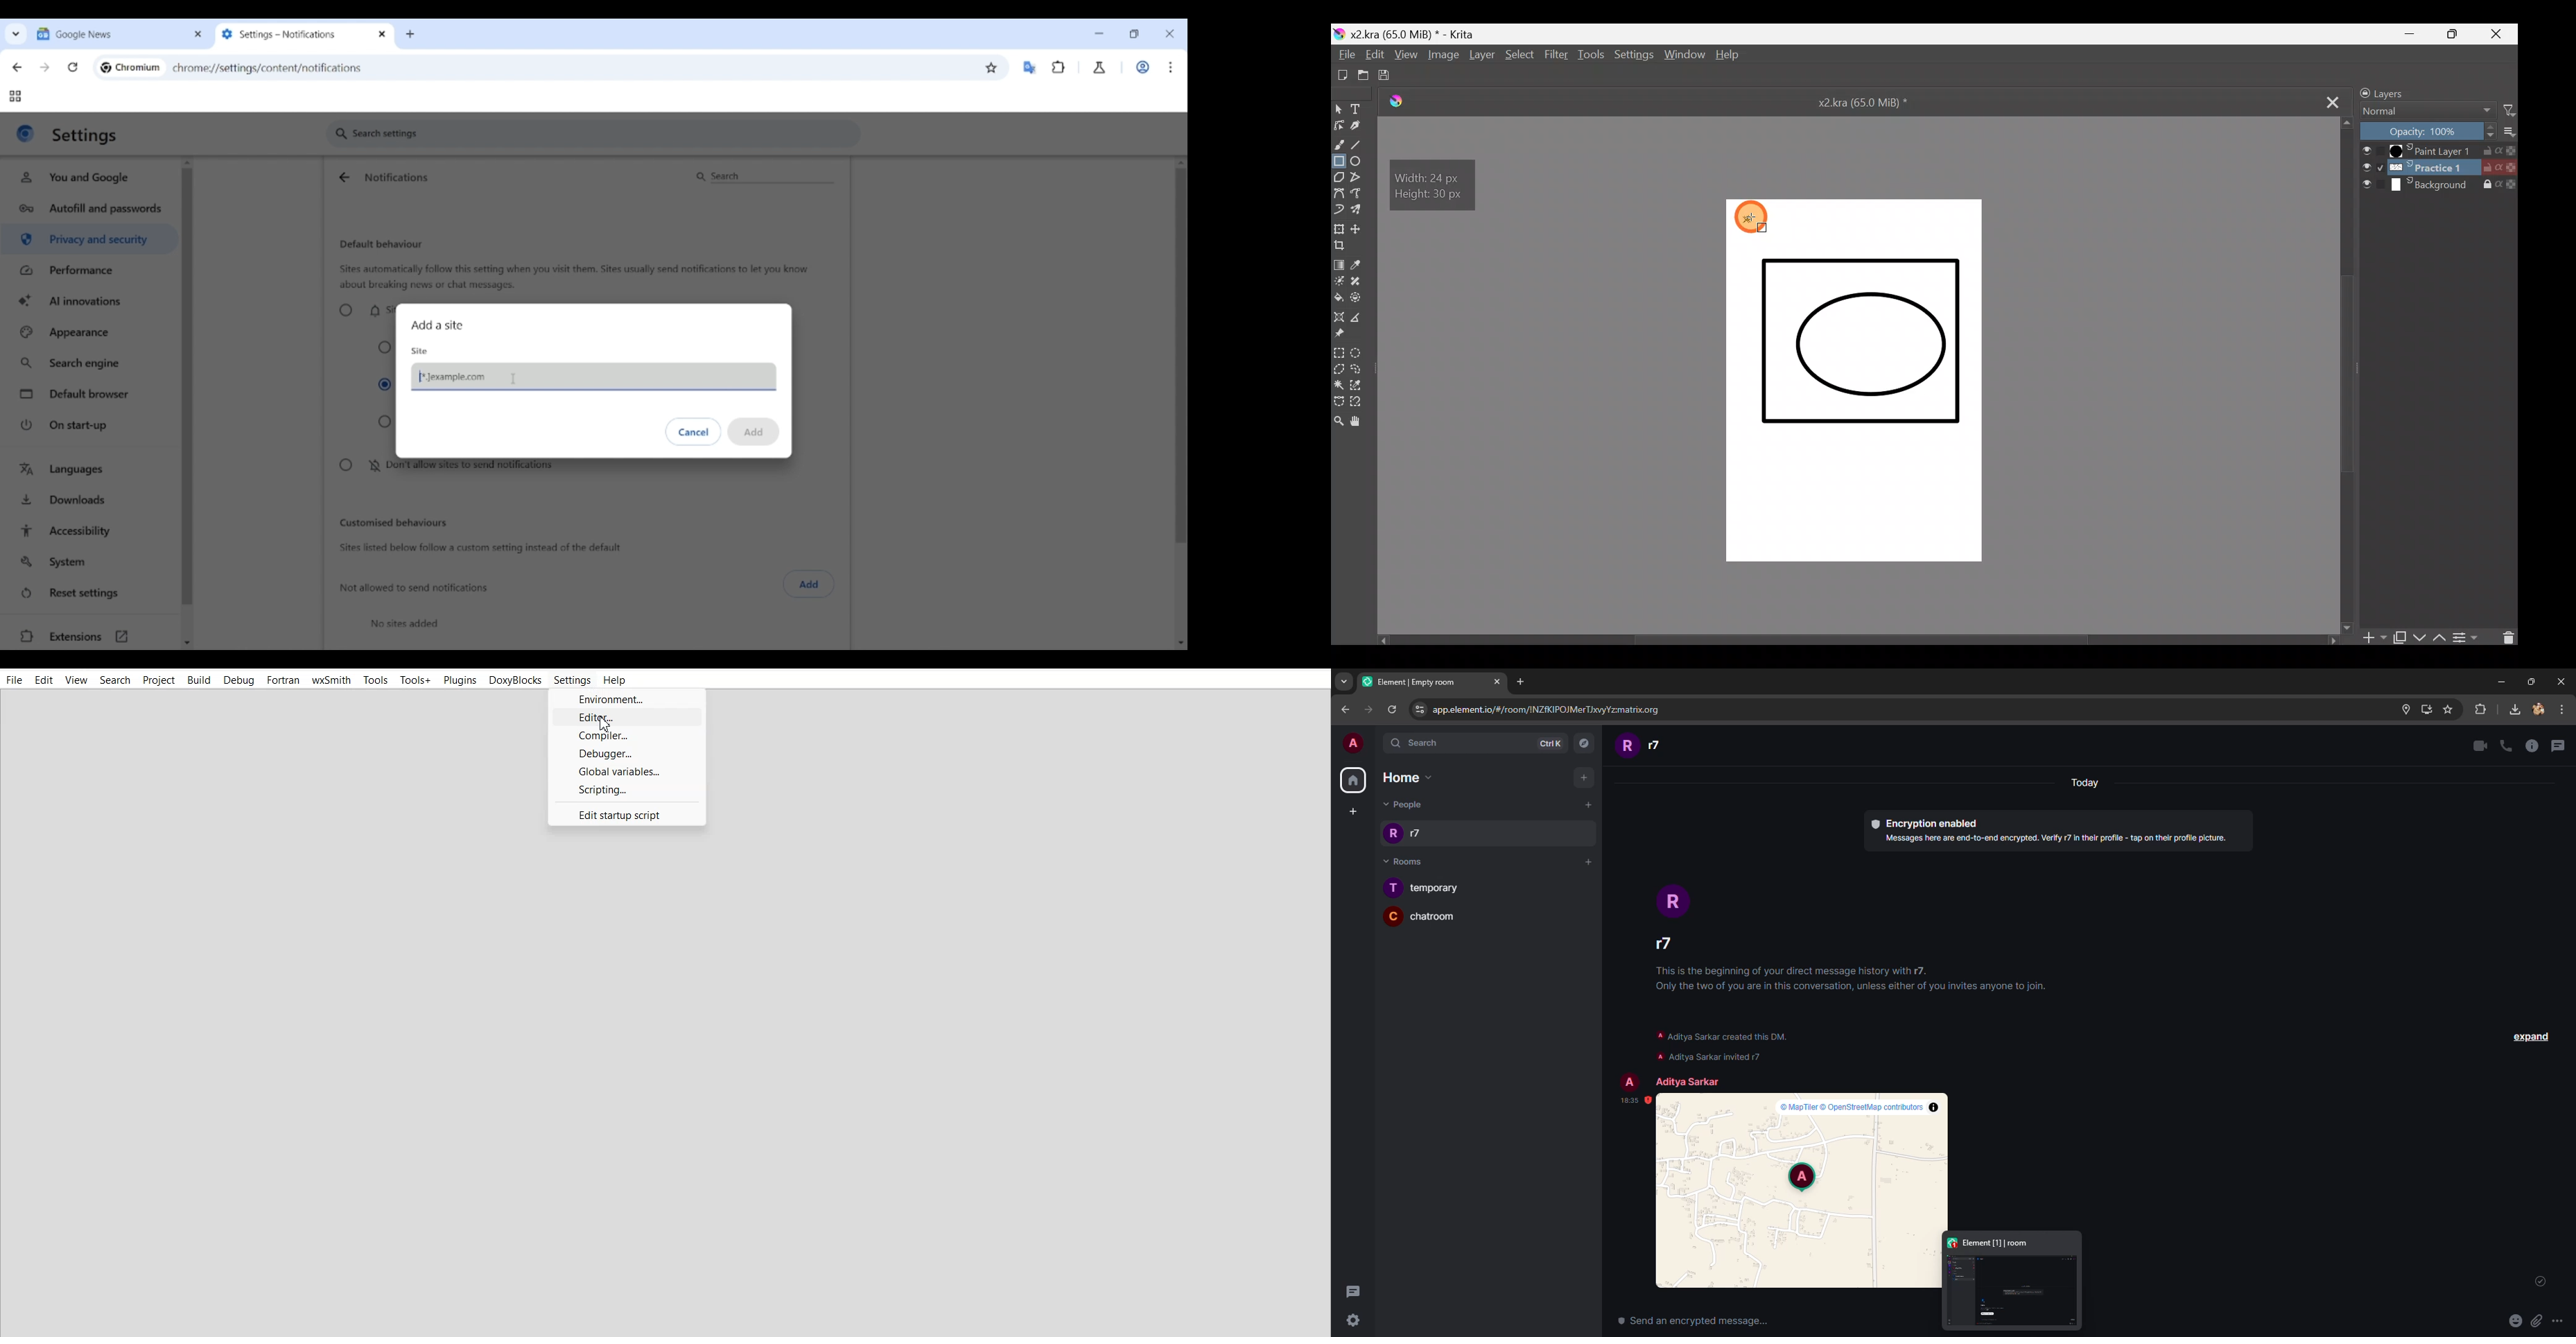 The height and width of the screenshot is (1344, 2576). What do you see at coordinates (92, 394) in the screenshot?
I see `Default browser` at bounding box center [92, 394].